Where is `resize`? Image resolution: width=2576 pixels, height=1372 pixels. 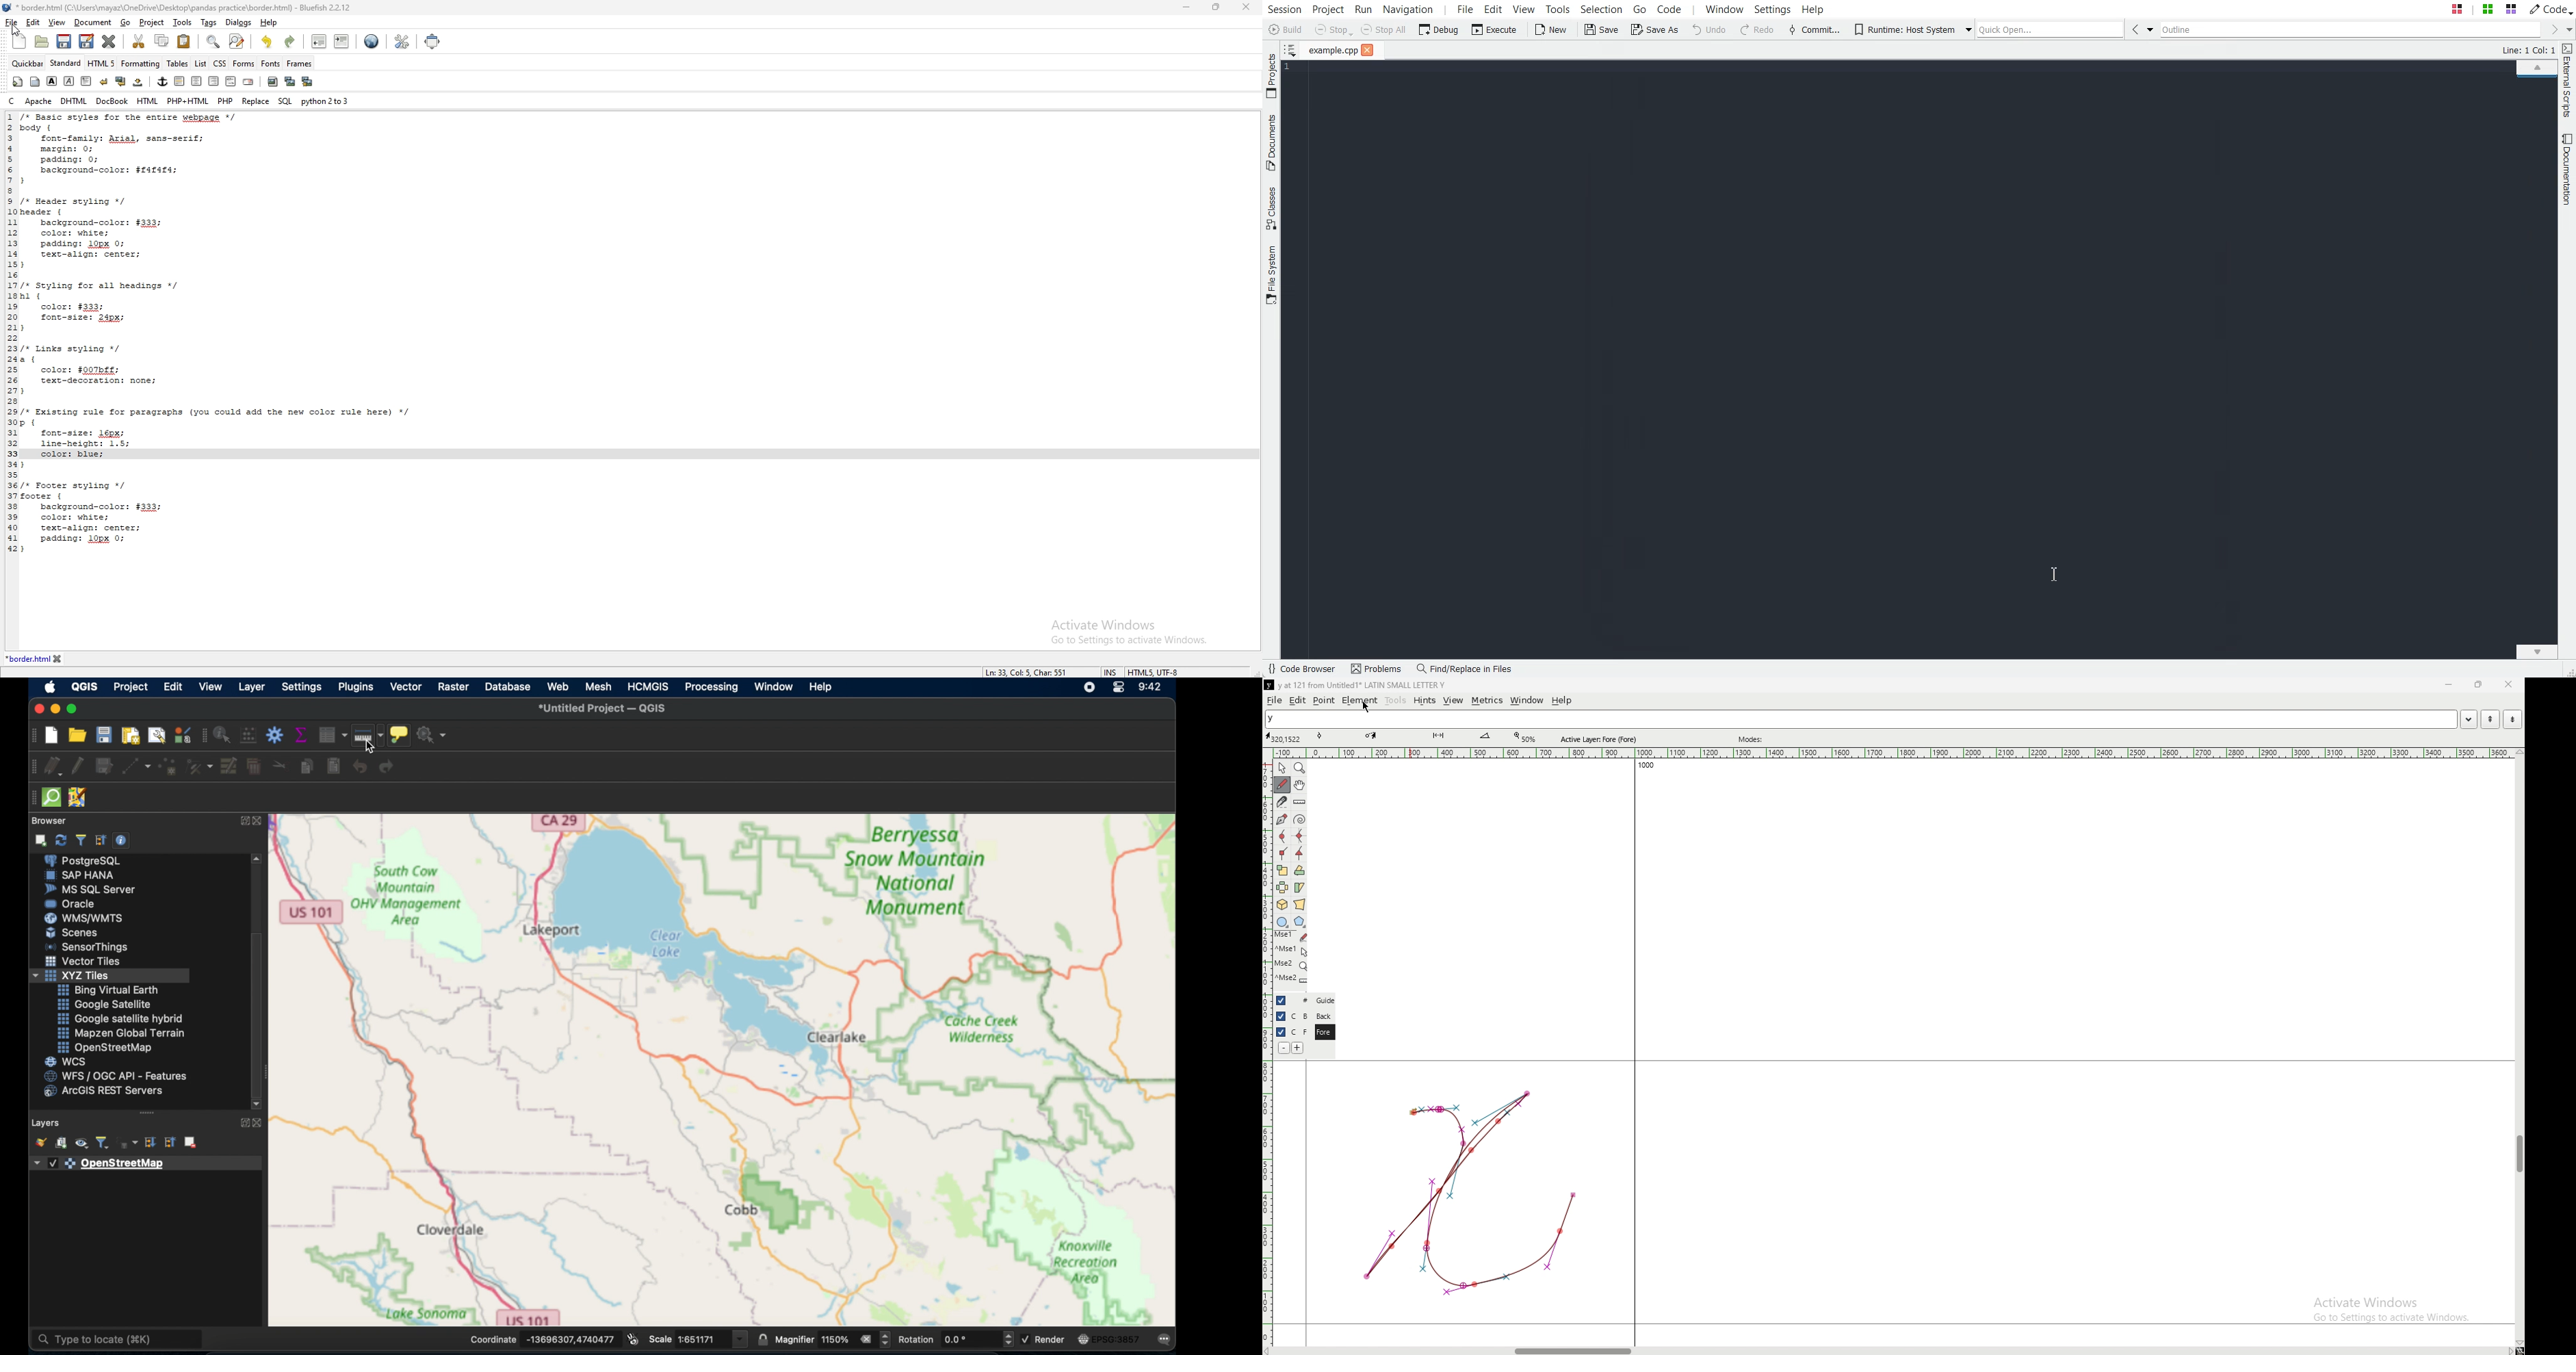
resize is located at coordinates (2478, 685).